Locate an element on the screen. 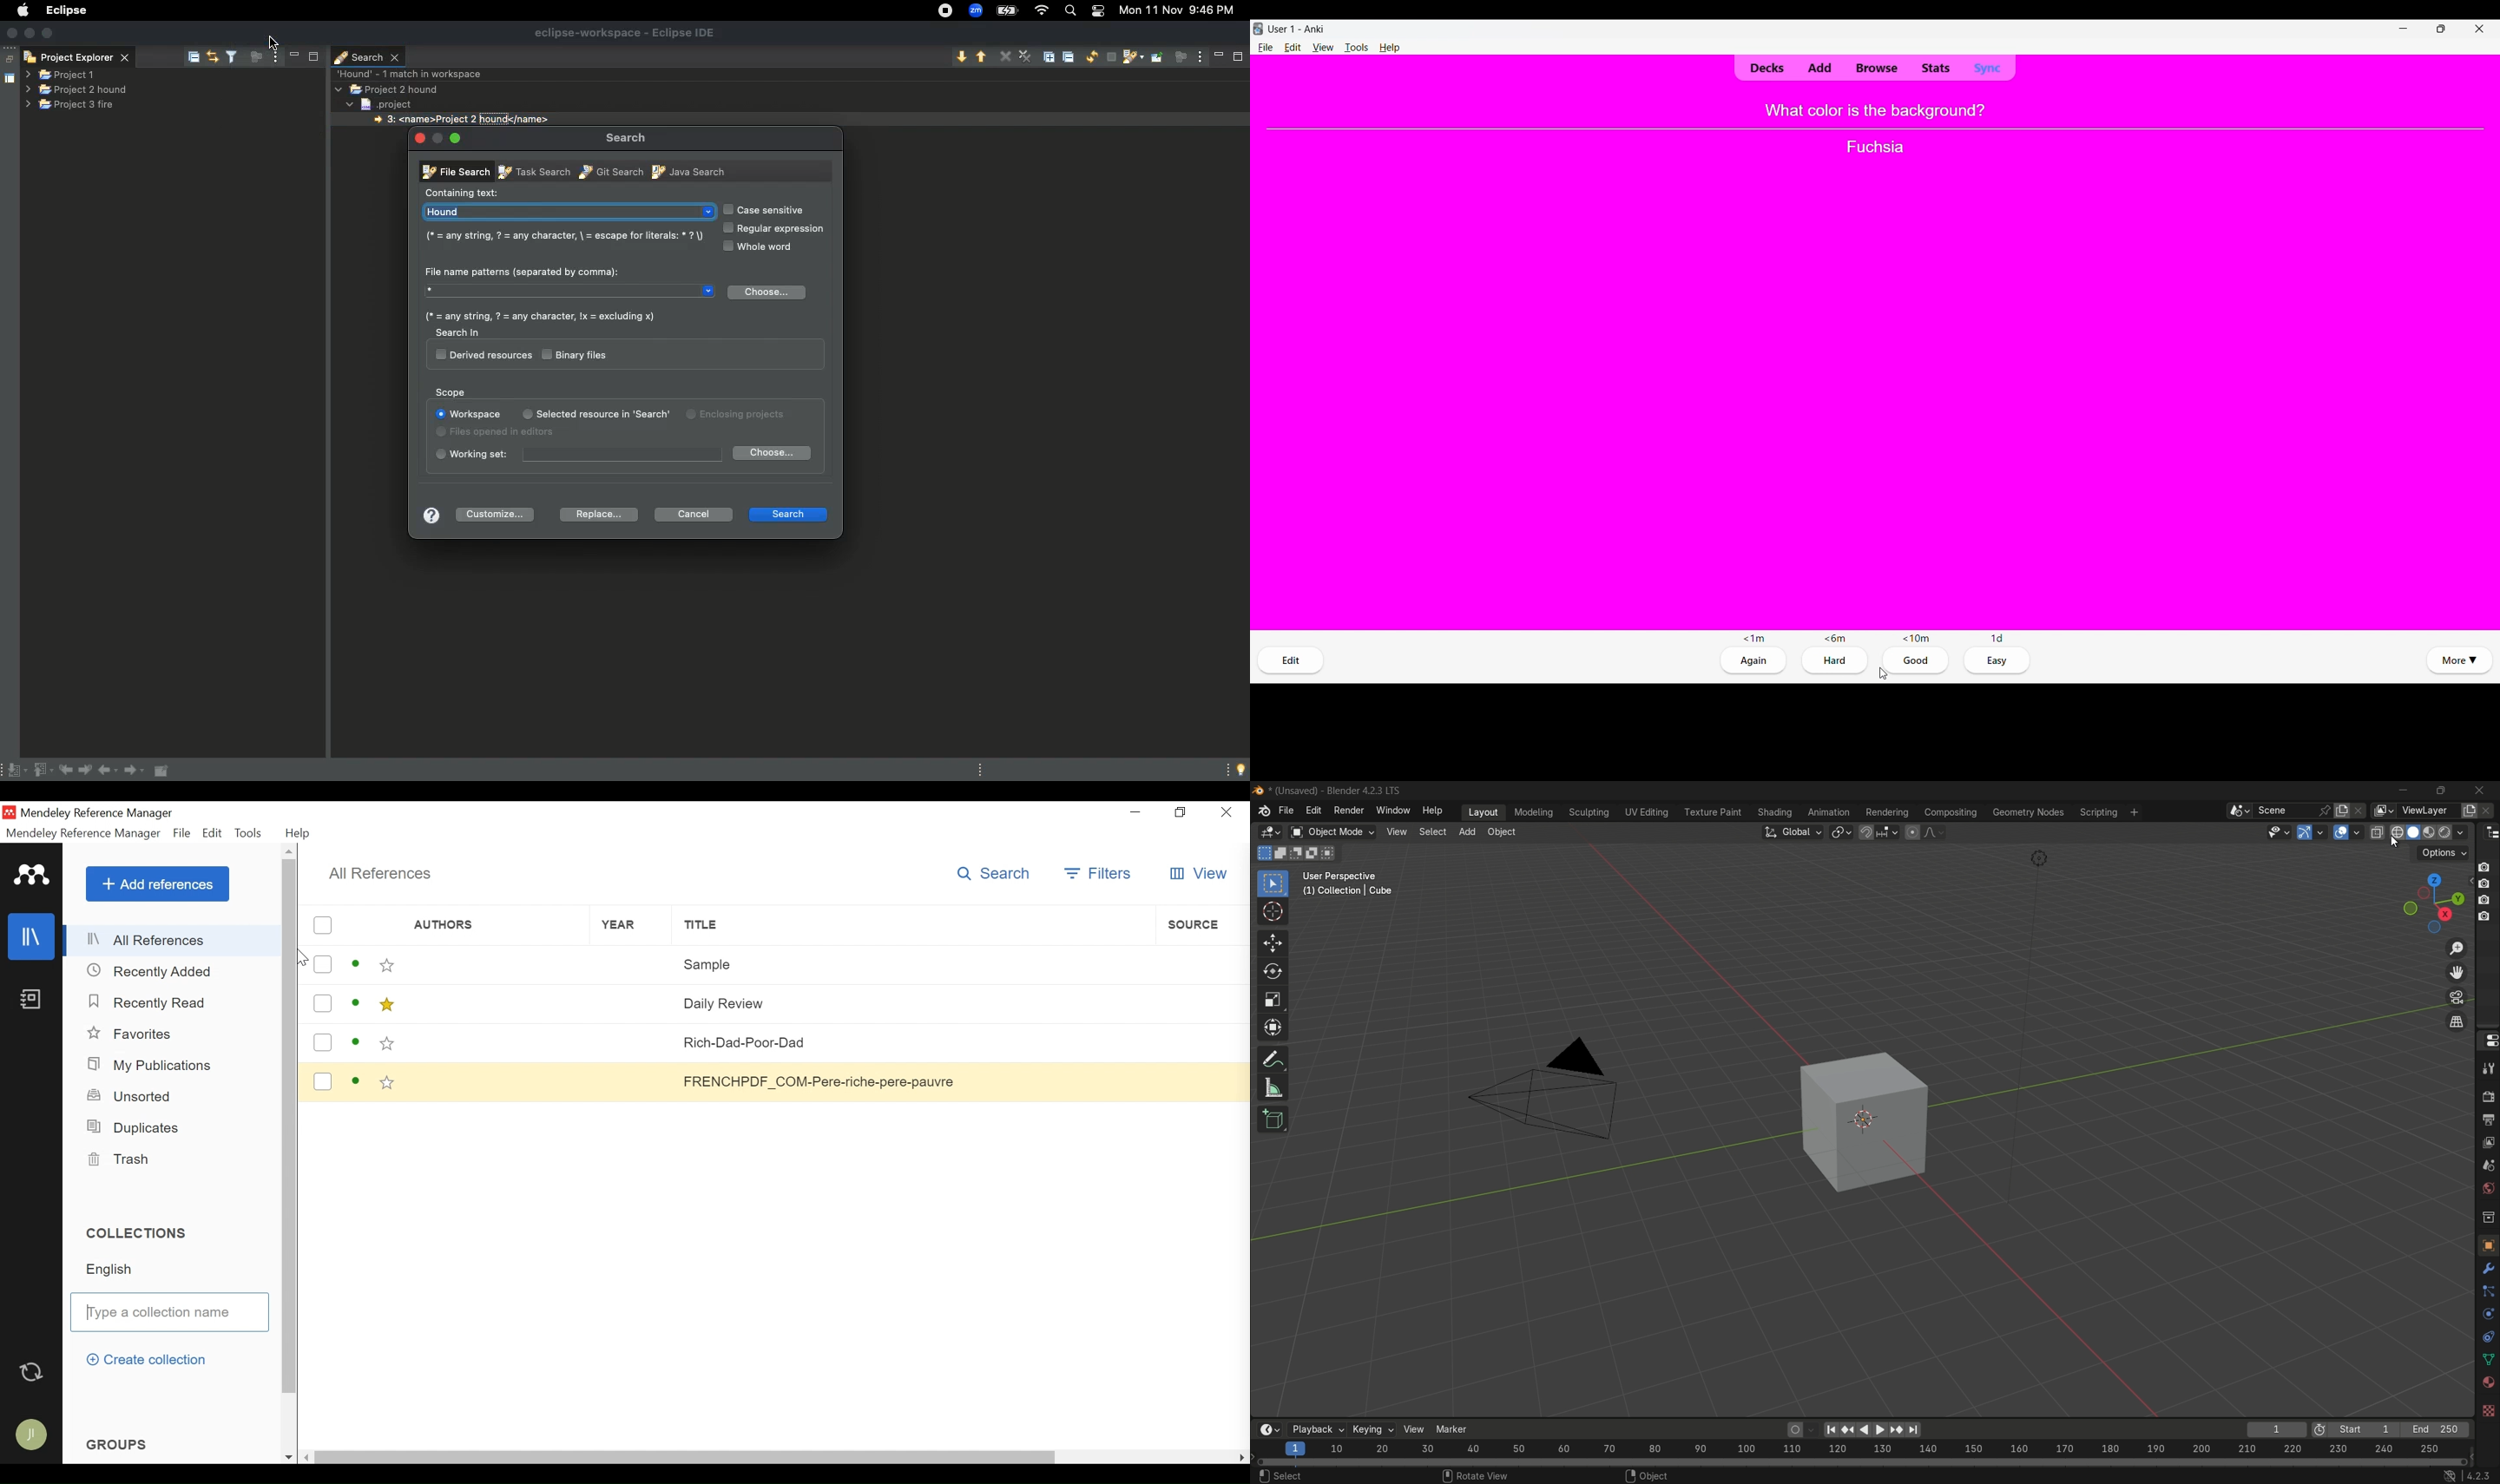 This screenshot has width=2520, height=1484. data is located at coordinates (2487, 1359).